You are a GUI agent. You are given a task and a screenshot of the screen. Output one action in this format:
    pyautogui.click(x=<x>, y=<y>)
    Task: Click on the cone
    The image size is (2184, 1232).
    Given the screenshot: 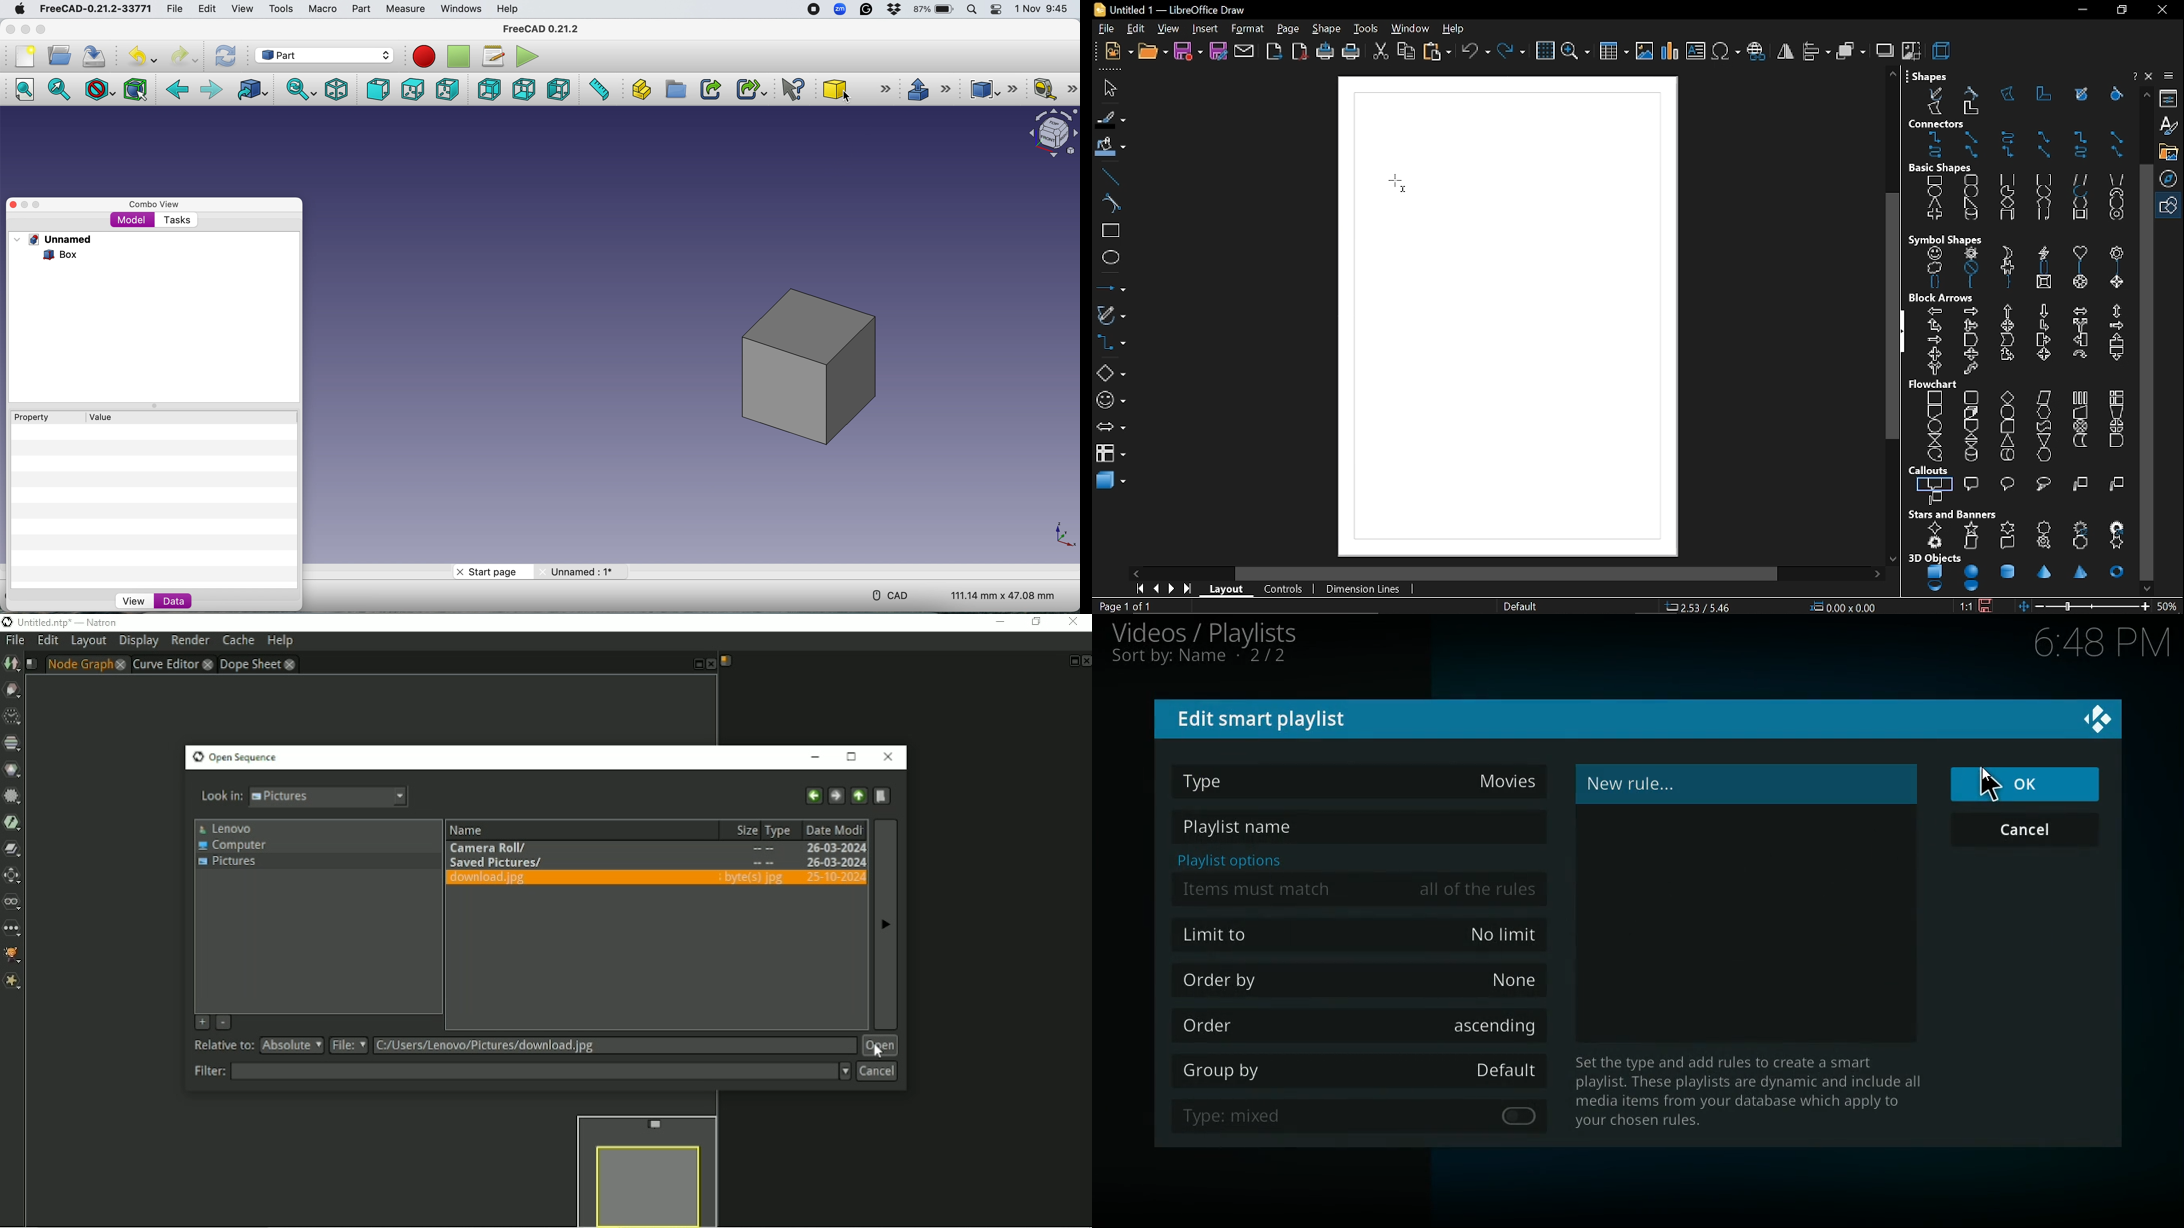 What is the action you would take?
    pyautogui.click(x=2046, y=571)
    